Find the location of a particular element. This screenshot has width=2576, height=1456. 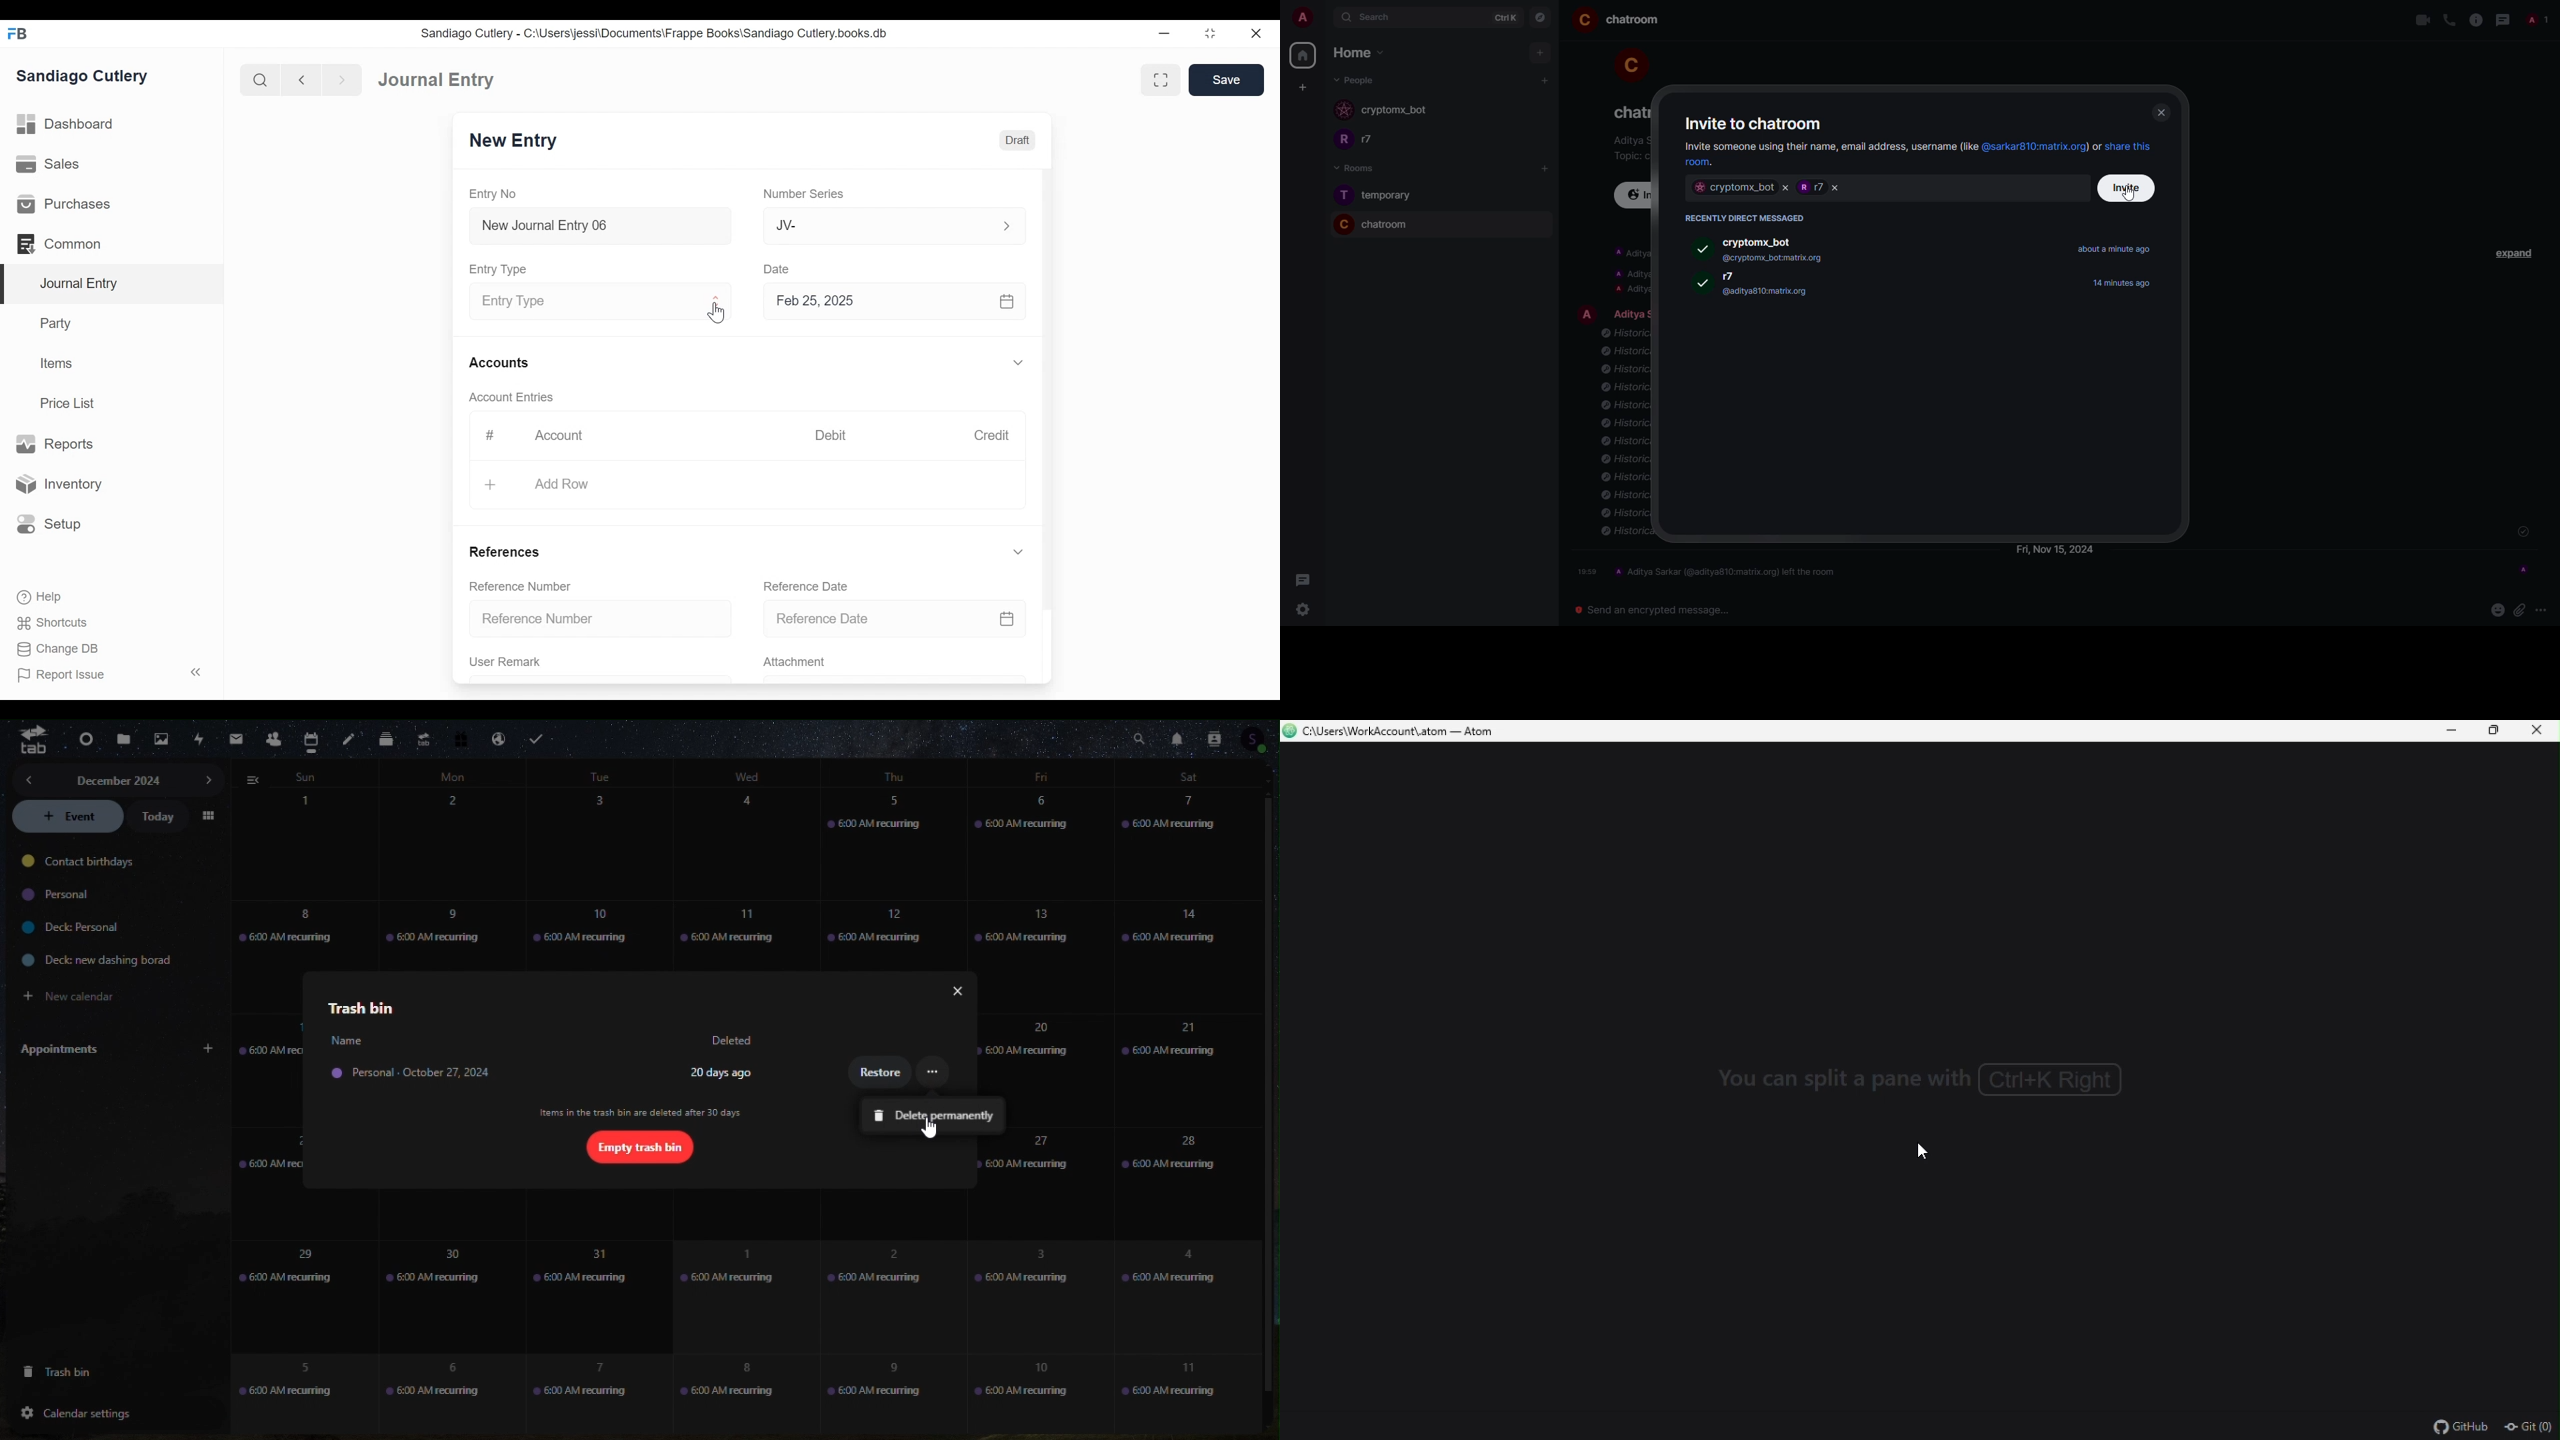

Expand is located at coordinates (1021, 363).